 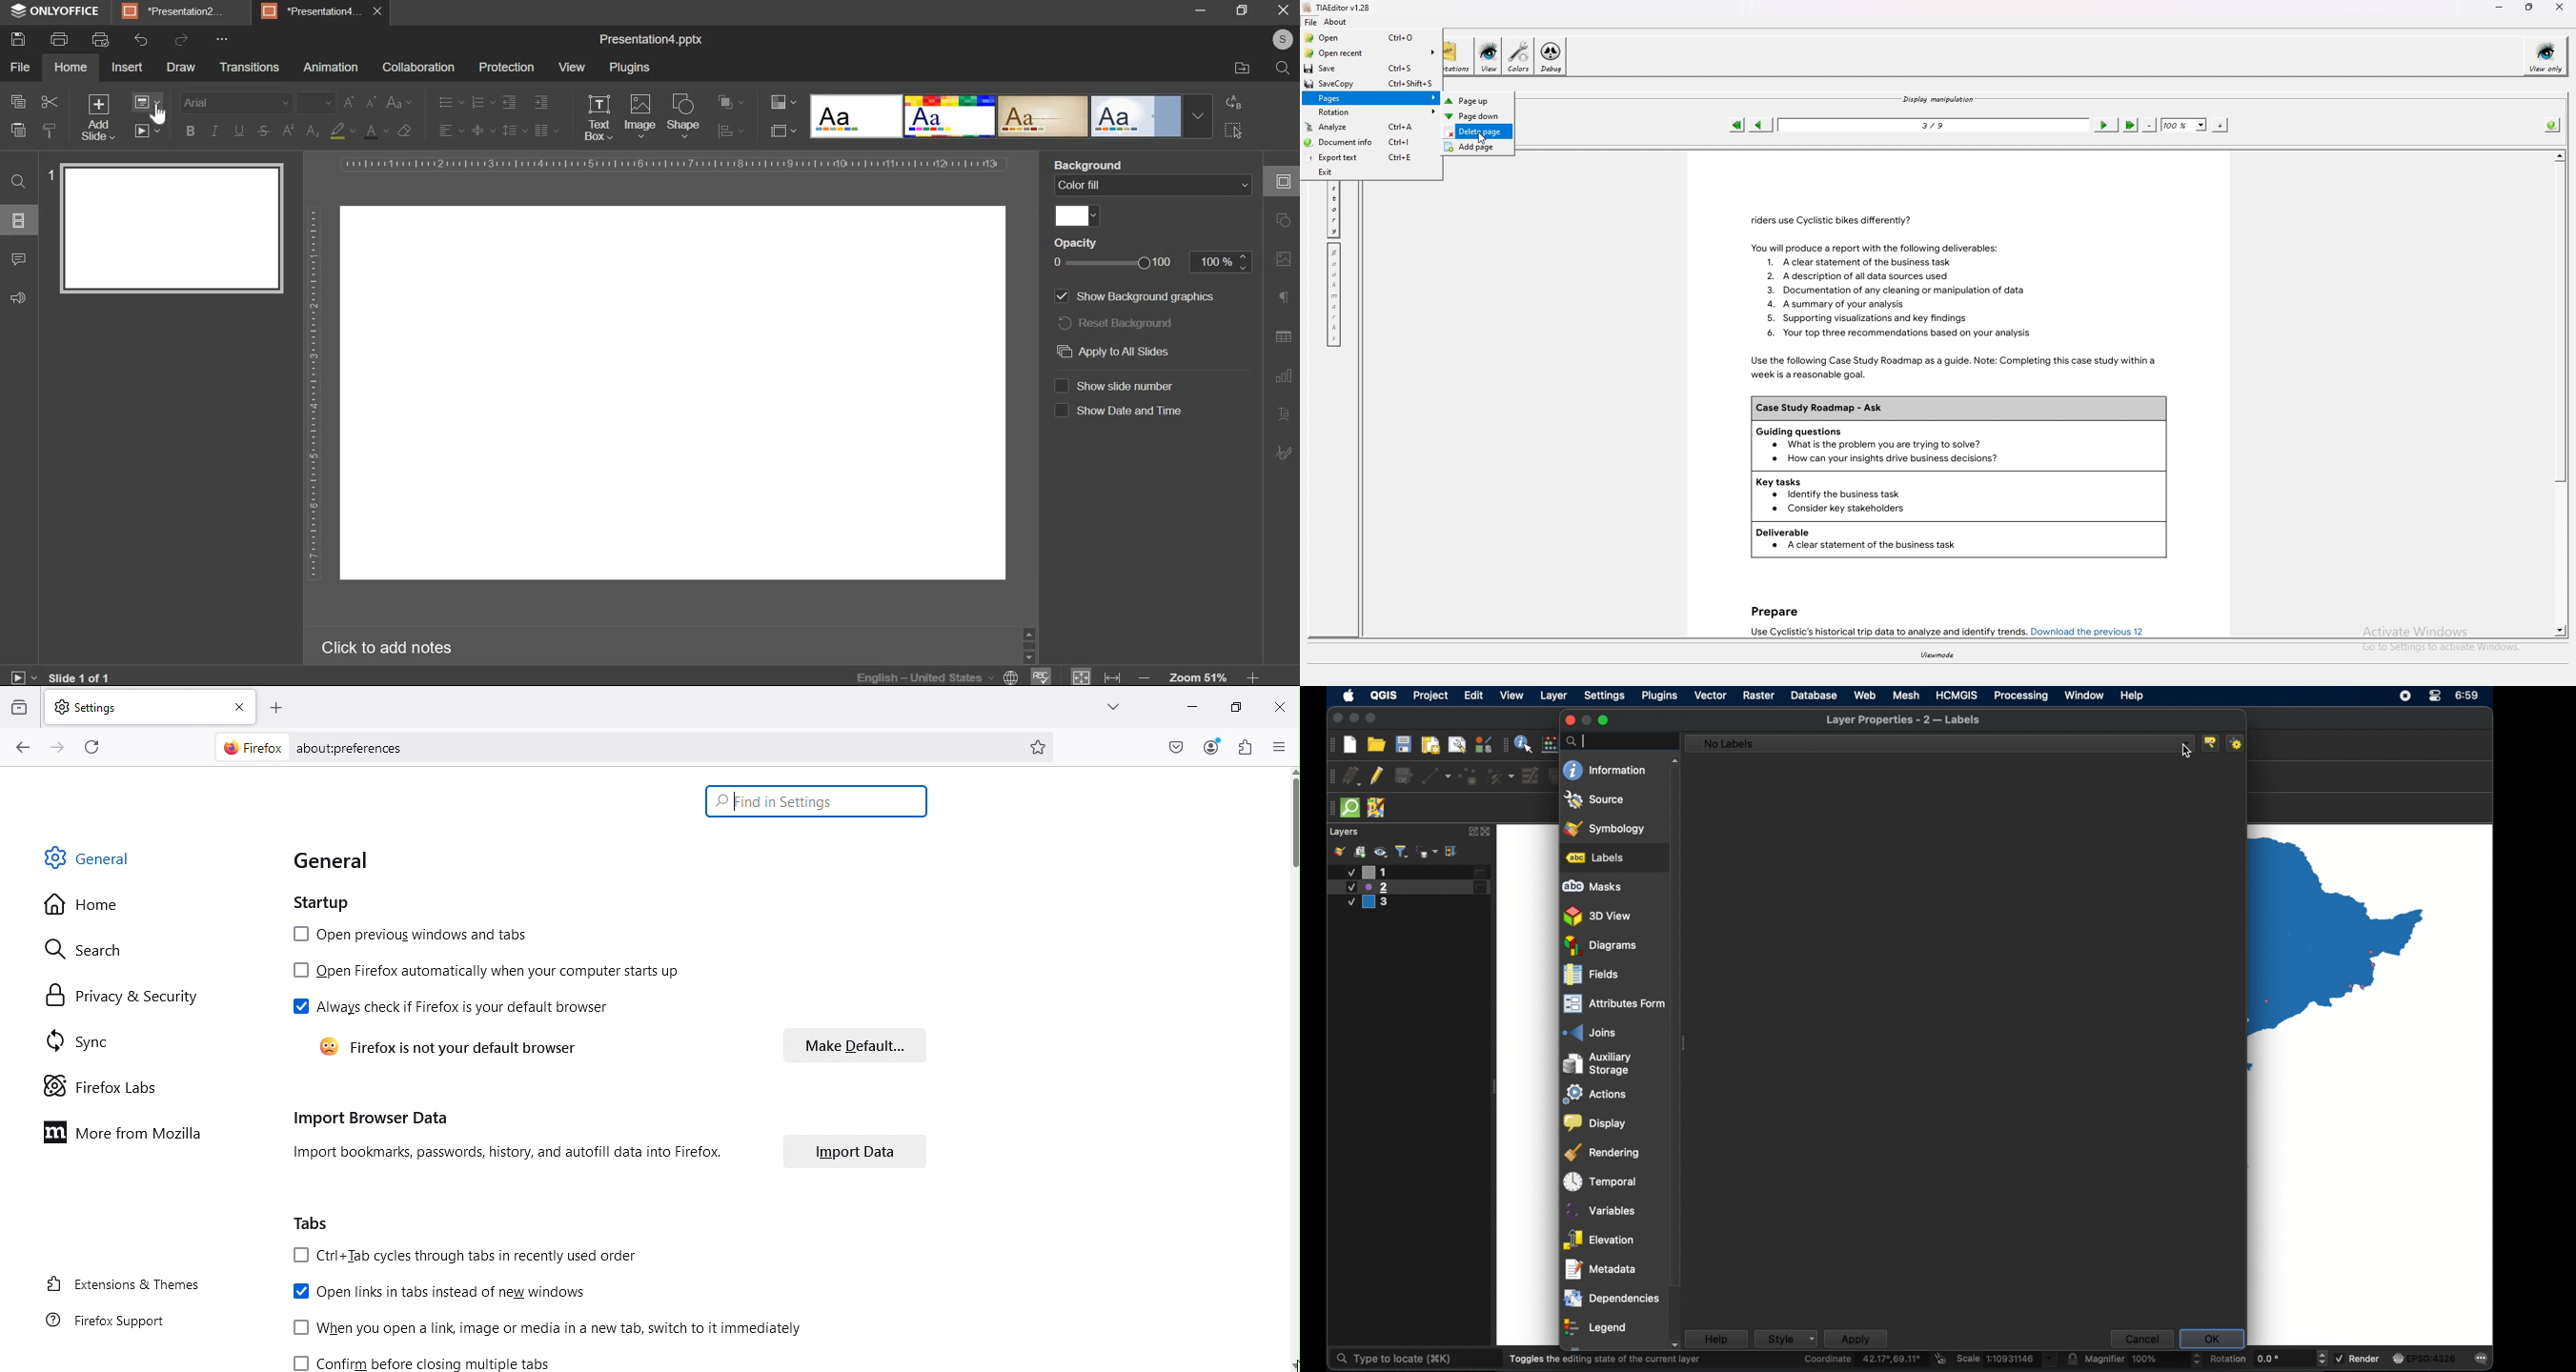 What do you see at coordinates (1198, 677) in the screenshot?
I see `zoom 51%` at bounding box center [1198, 677].